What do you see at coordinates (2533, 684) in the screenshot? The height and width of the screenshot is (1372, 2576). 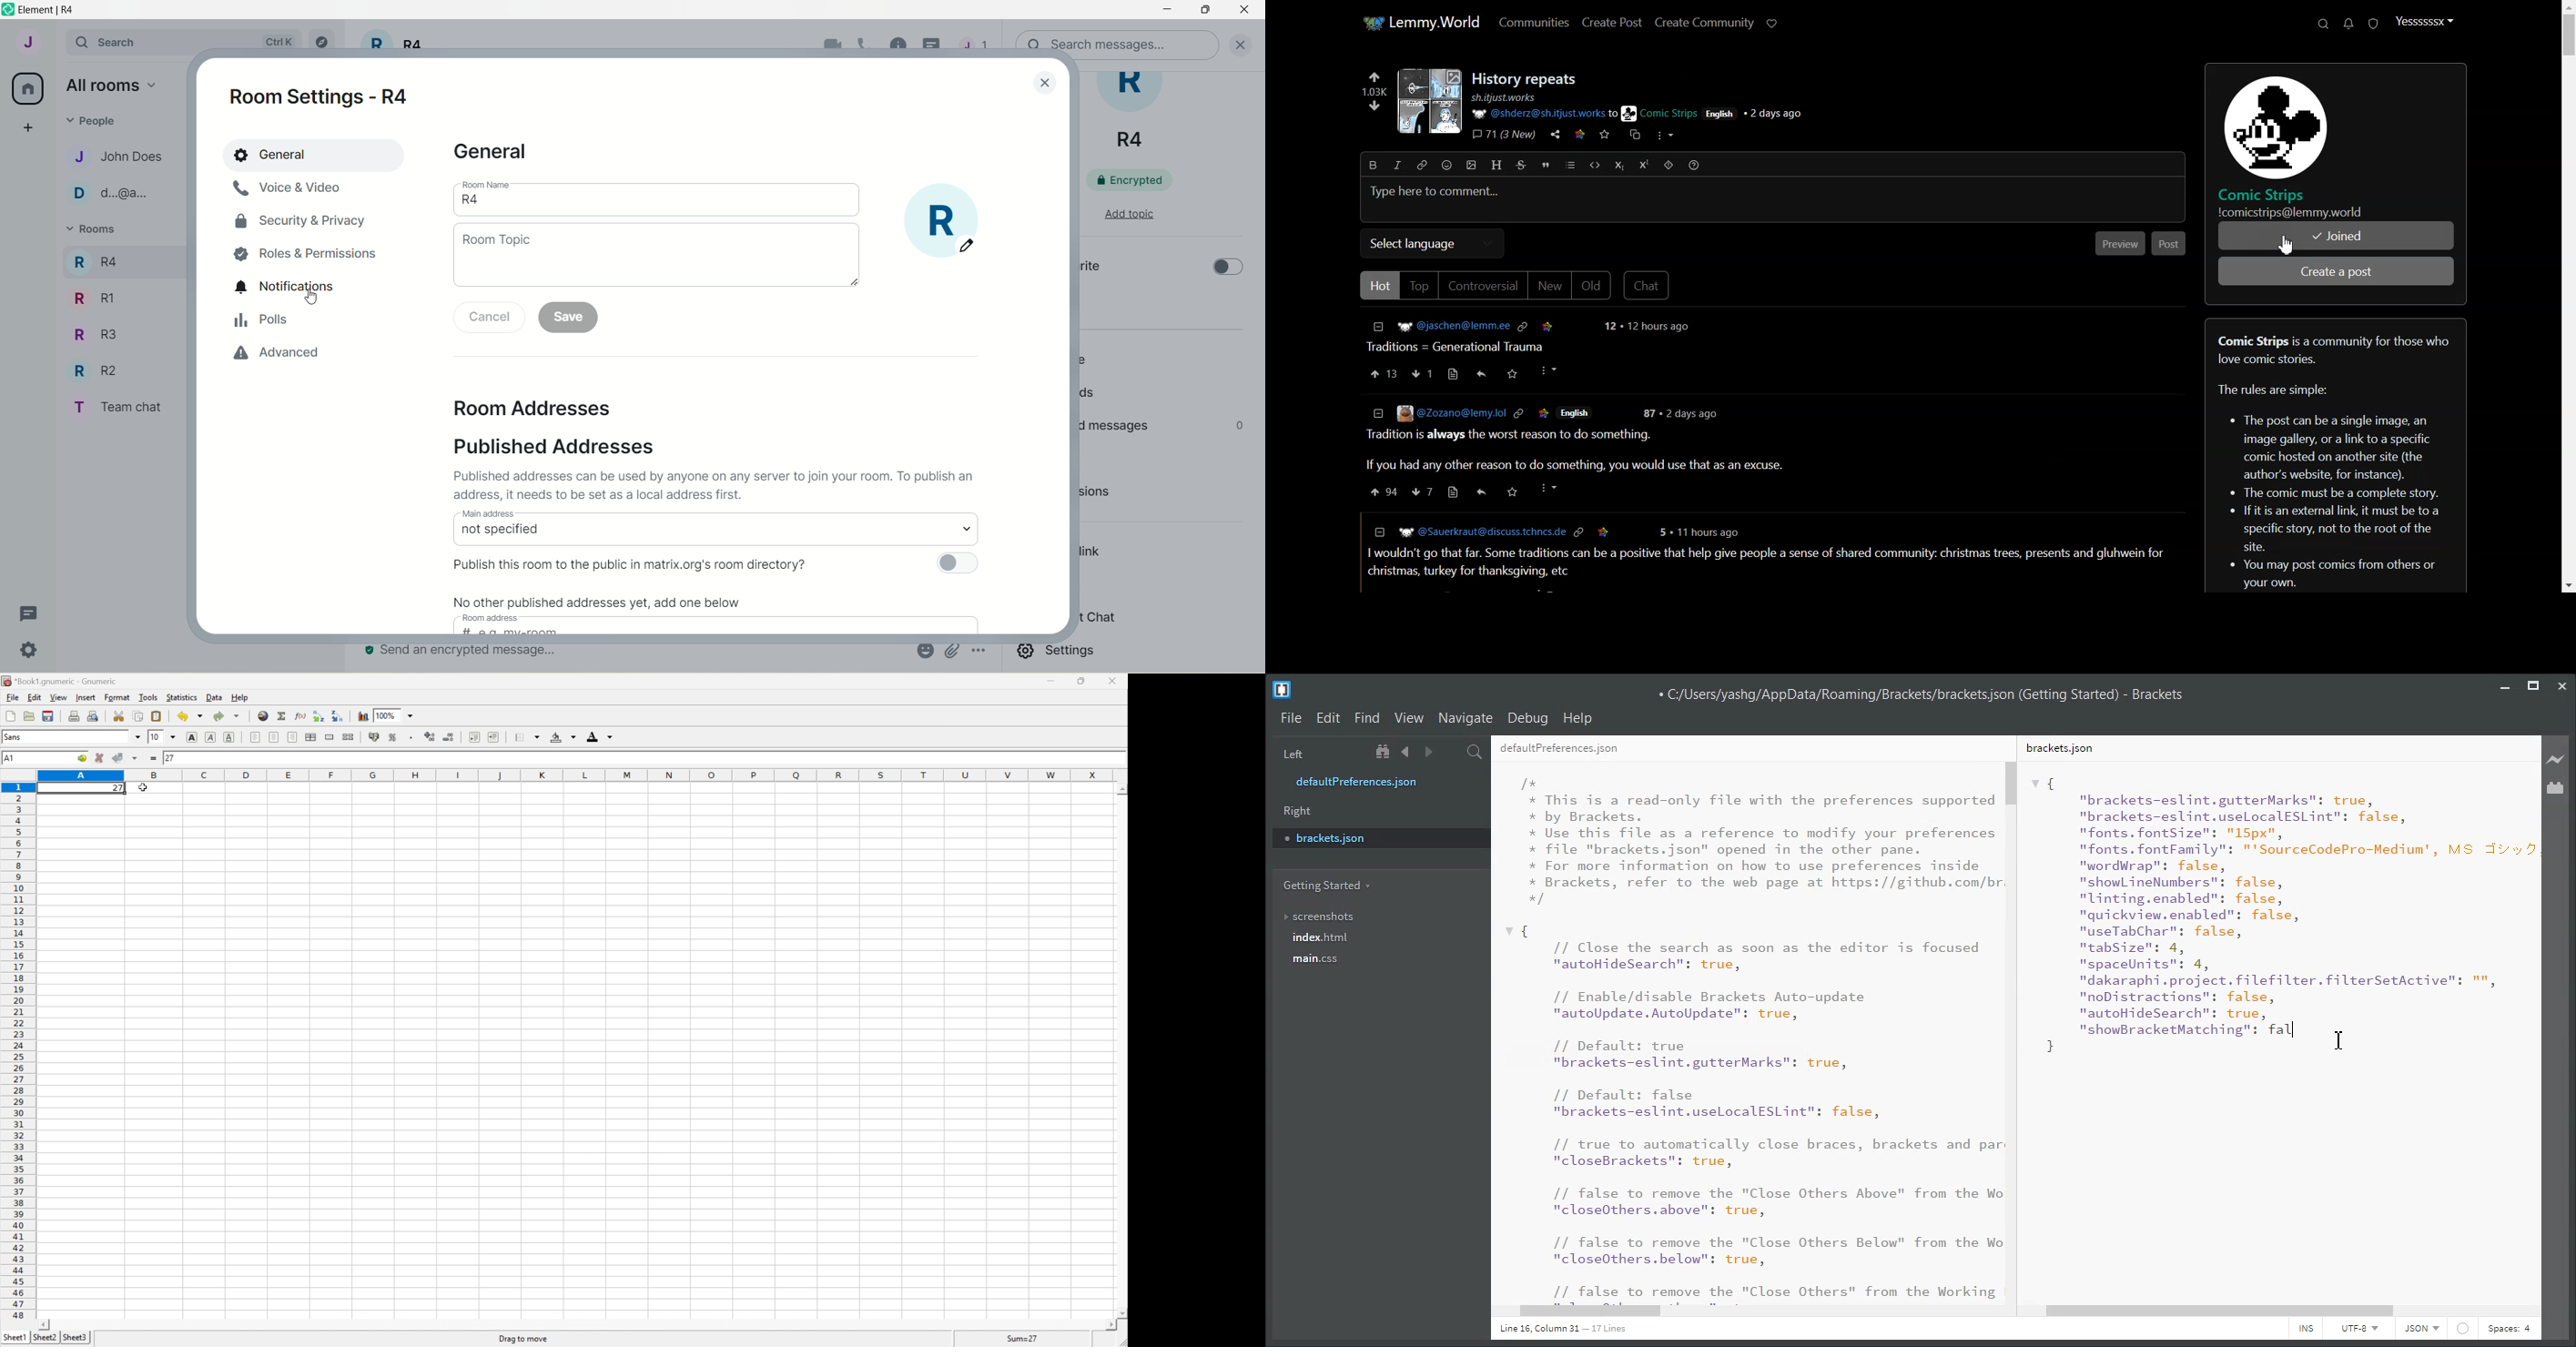 I see `Maximize` at bounding box center [2533, 684].